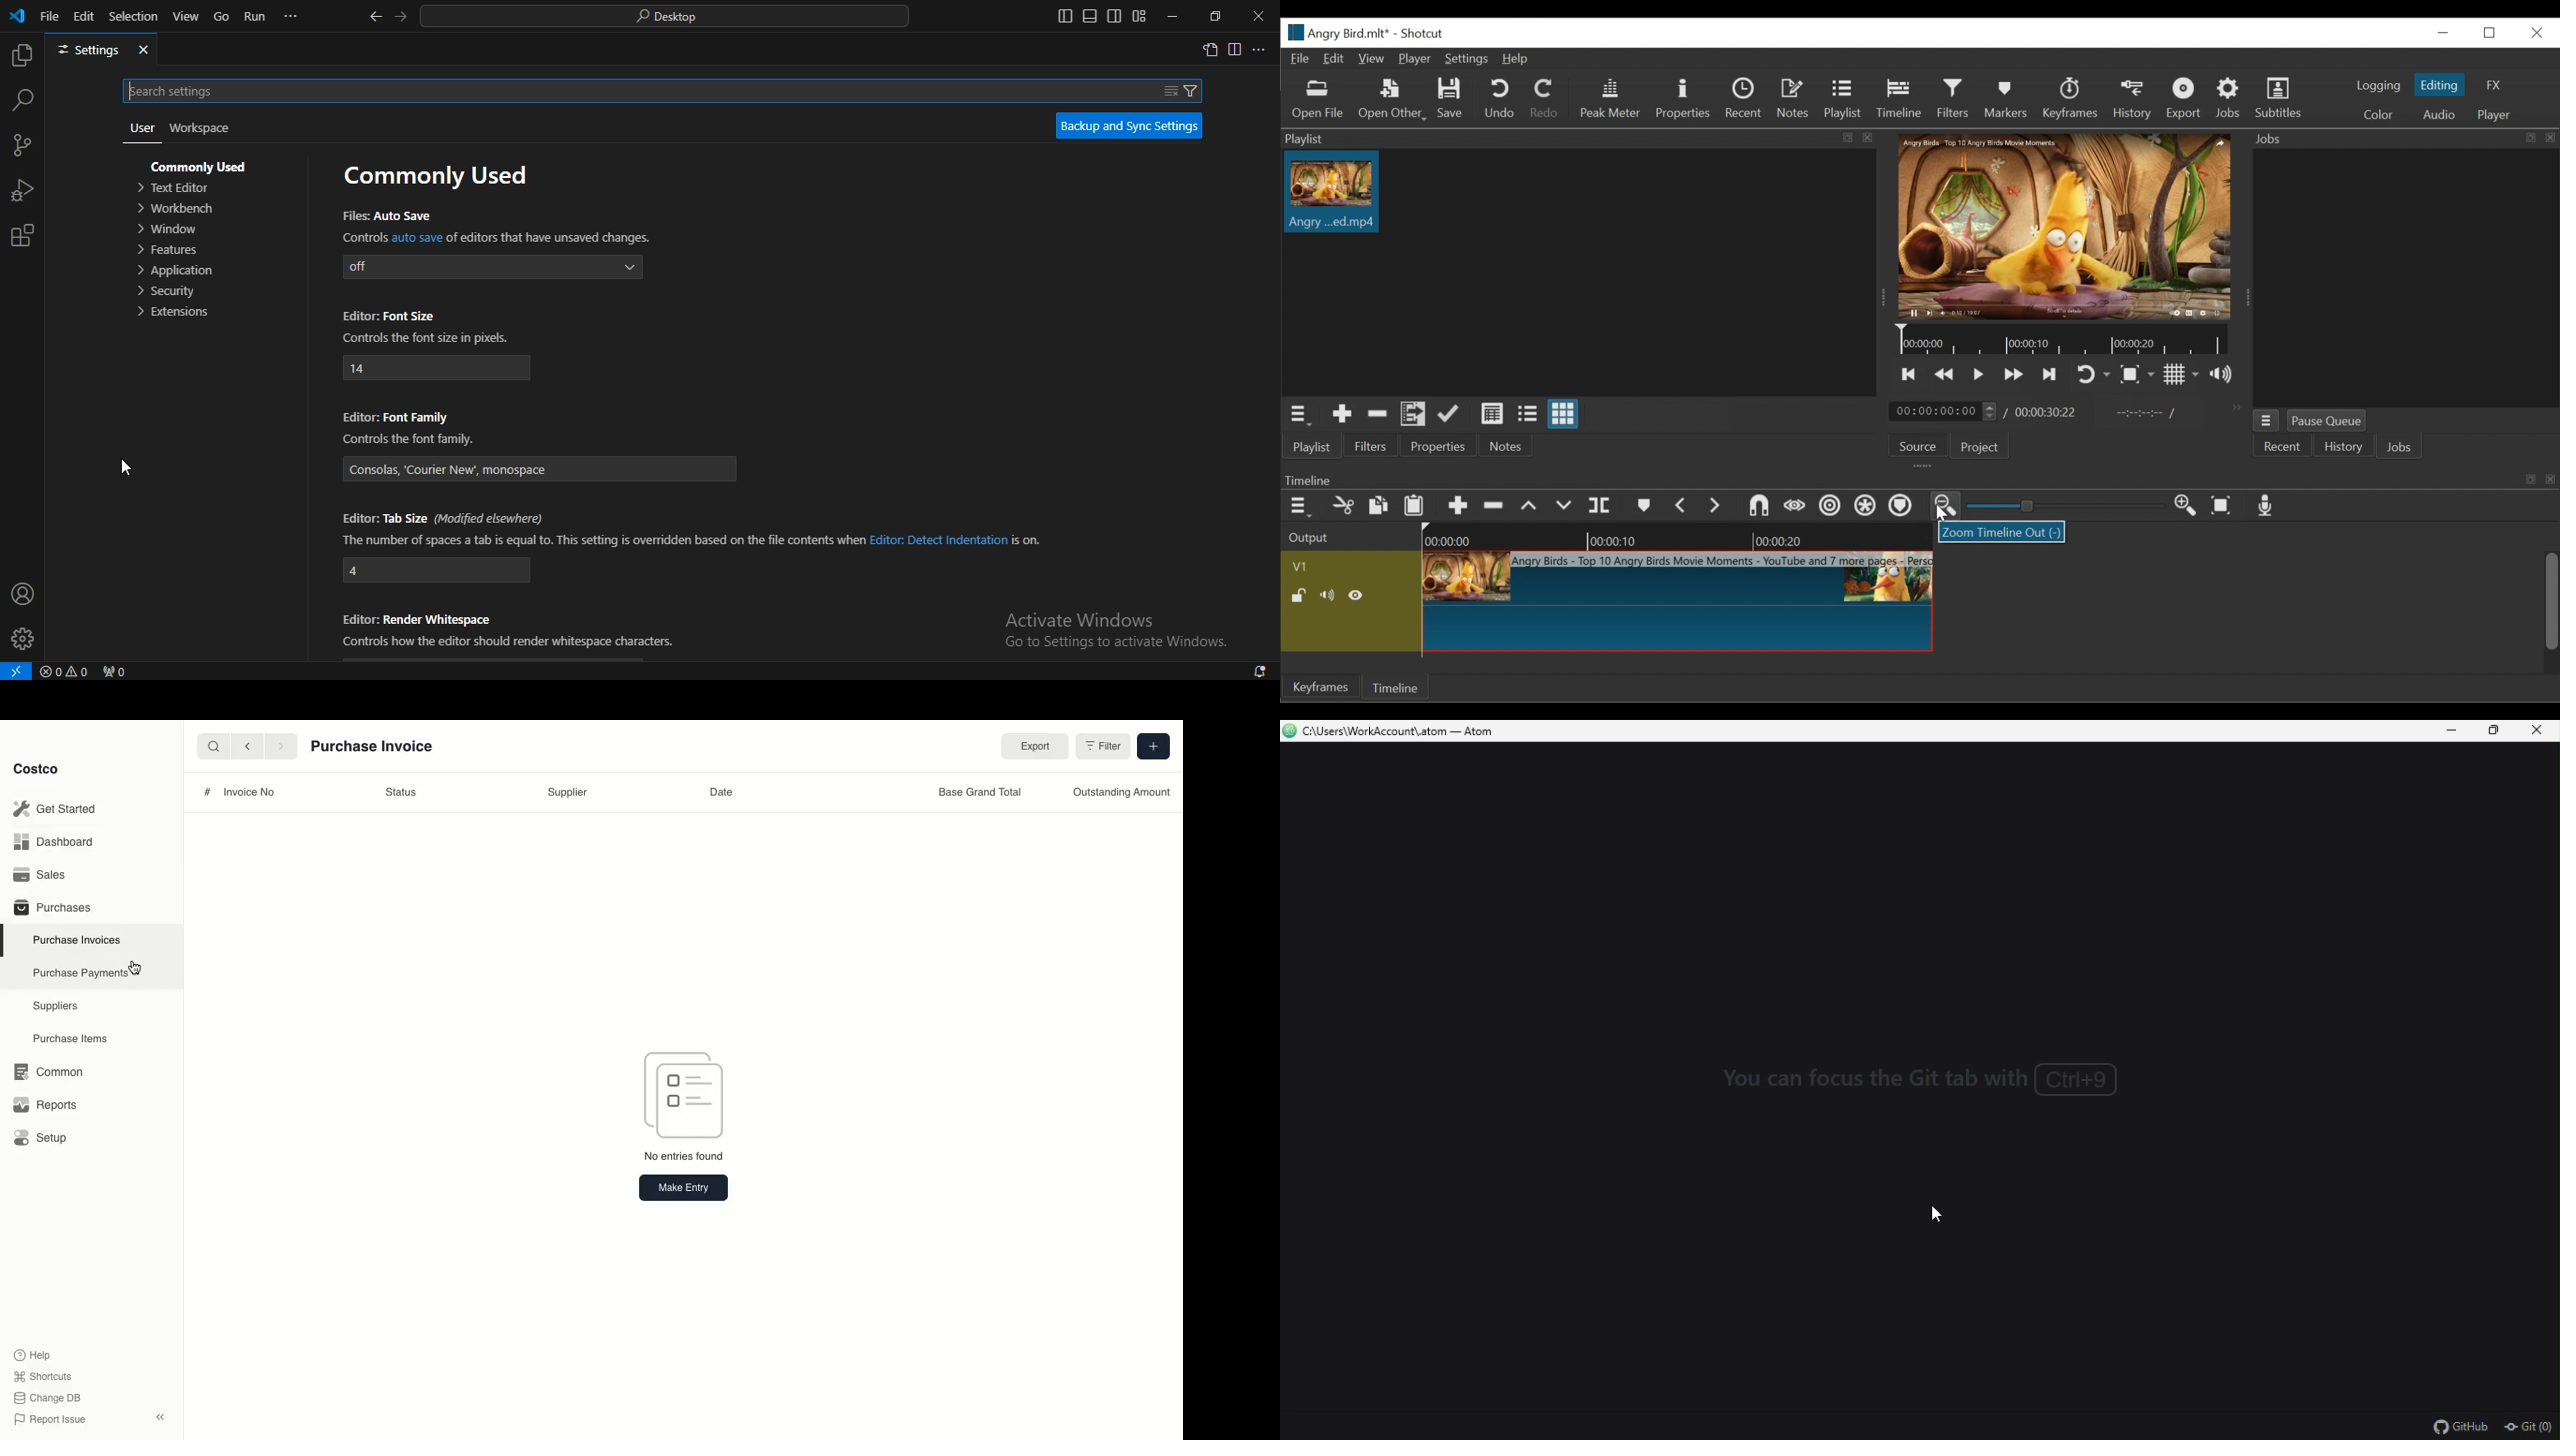 The width and height of the screenshot is (2576, 1456). Describe the element at coordinates (1911, 375) in the screenshot. I see `Skip to the previous point` at that location.